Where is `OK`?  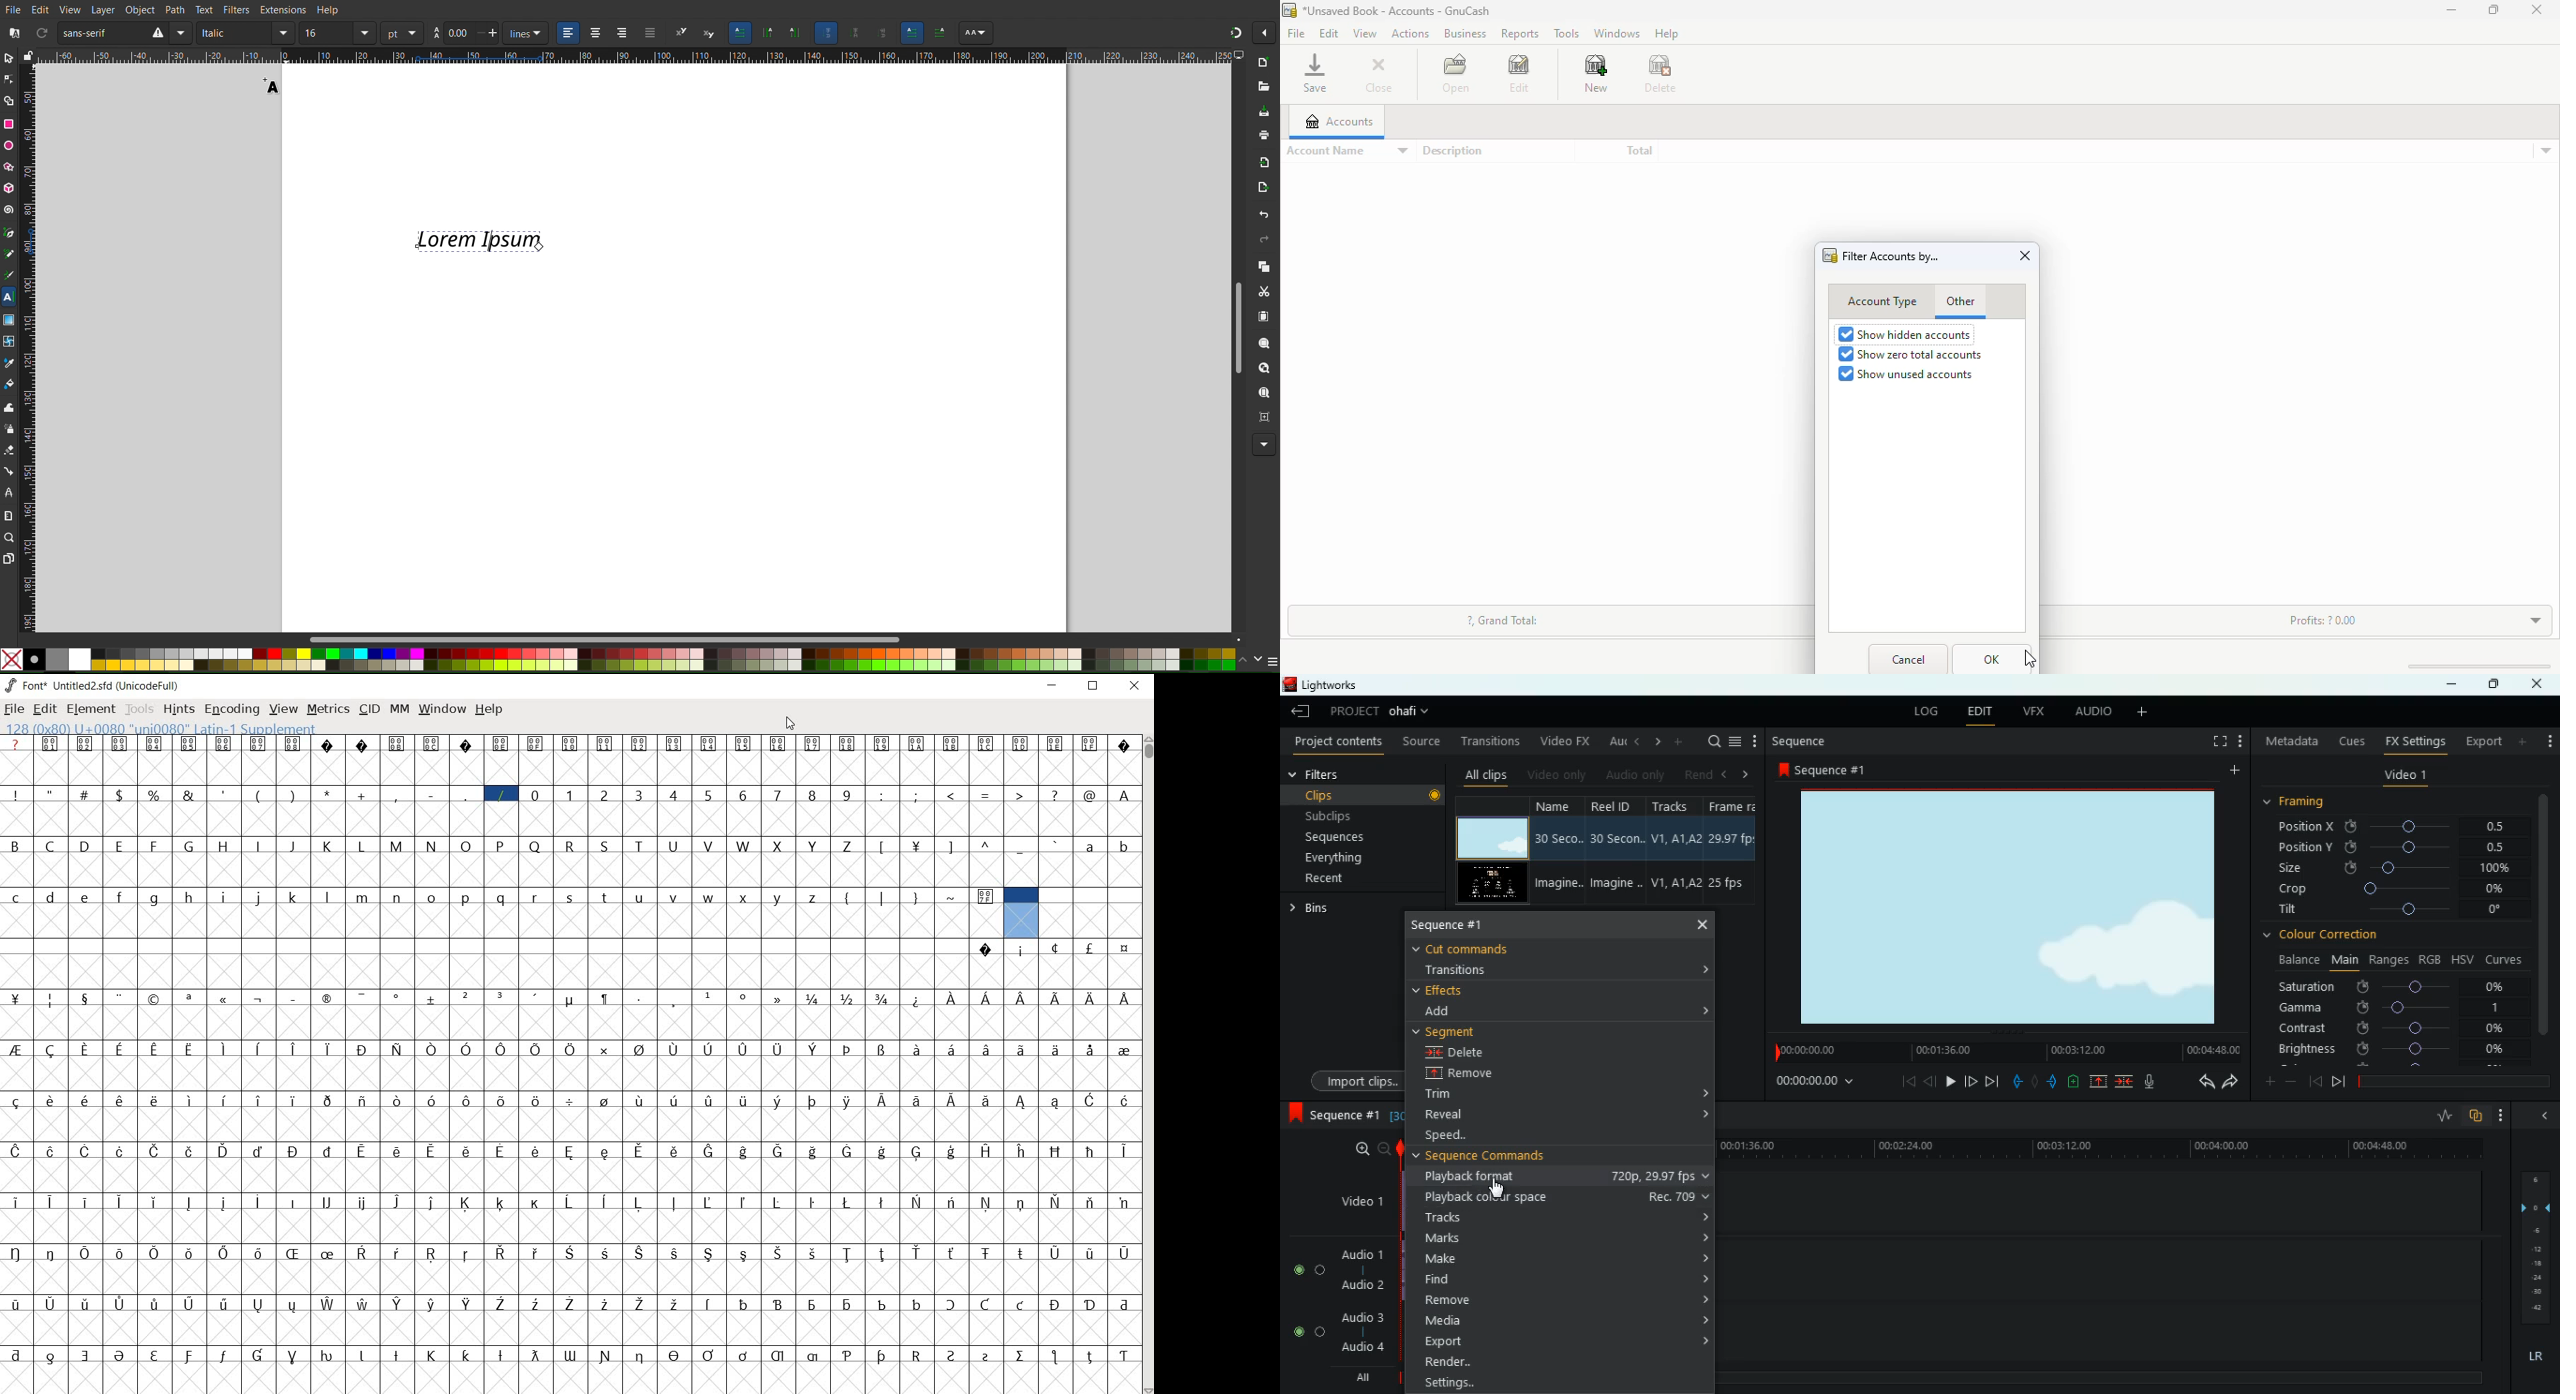 OK is located at coordinates (1991, 660).